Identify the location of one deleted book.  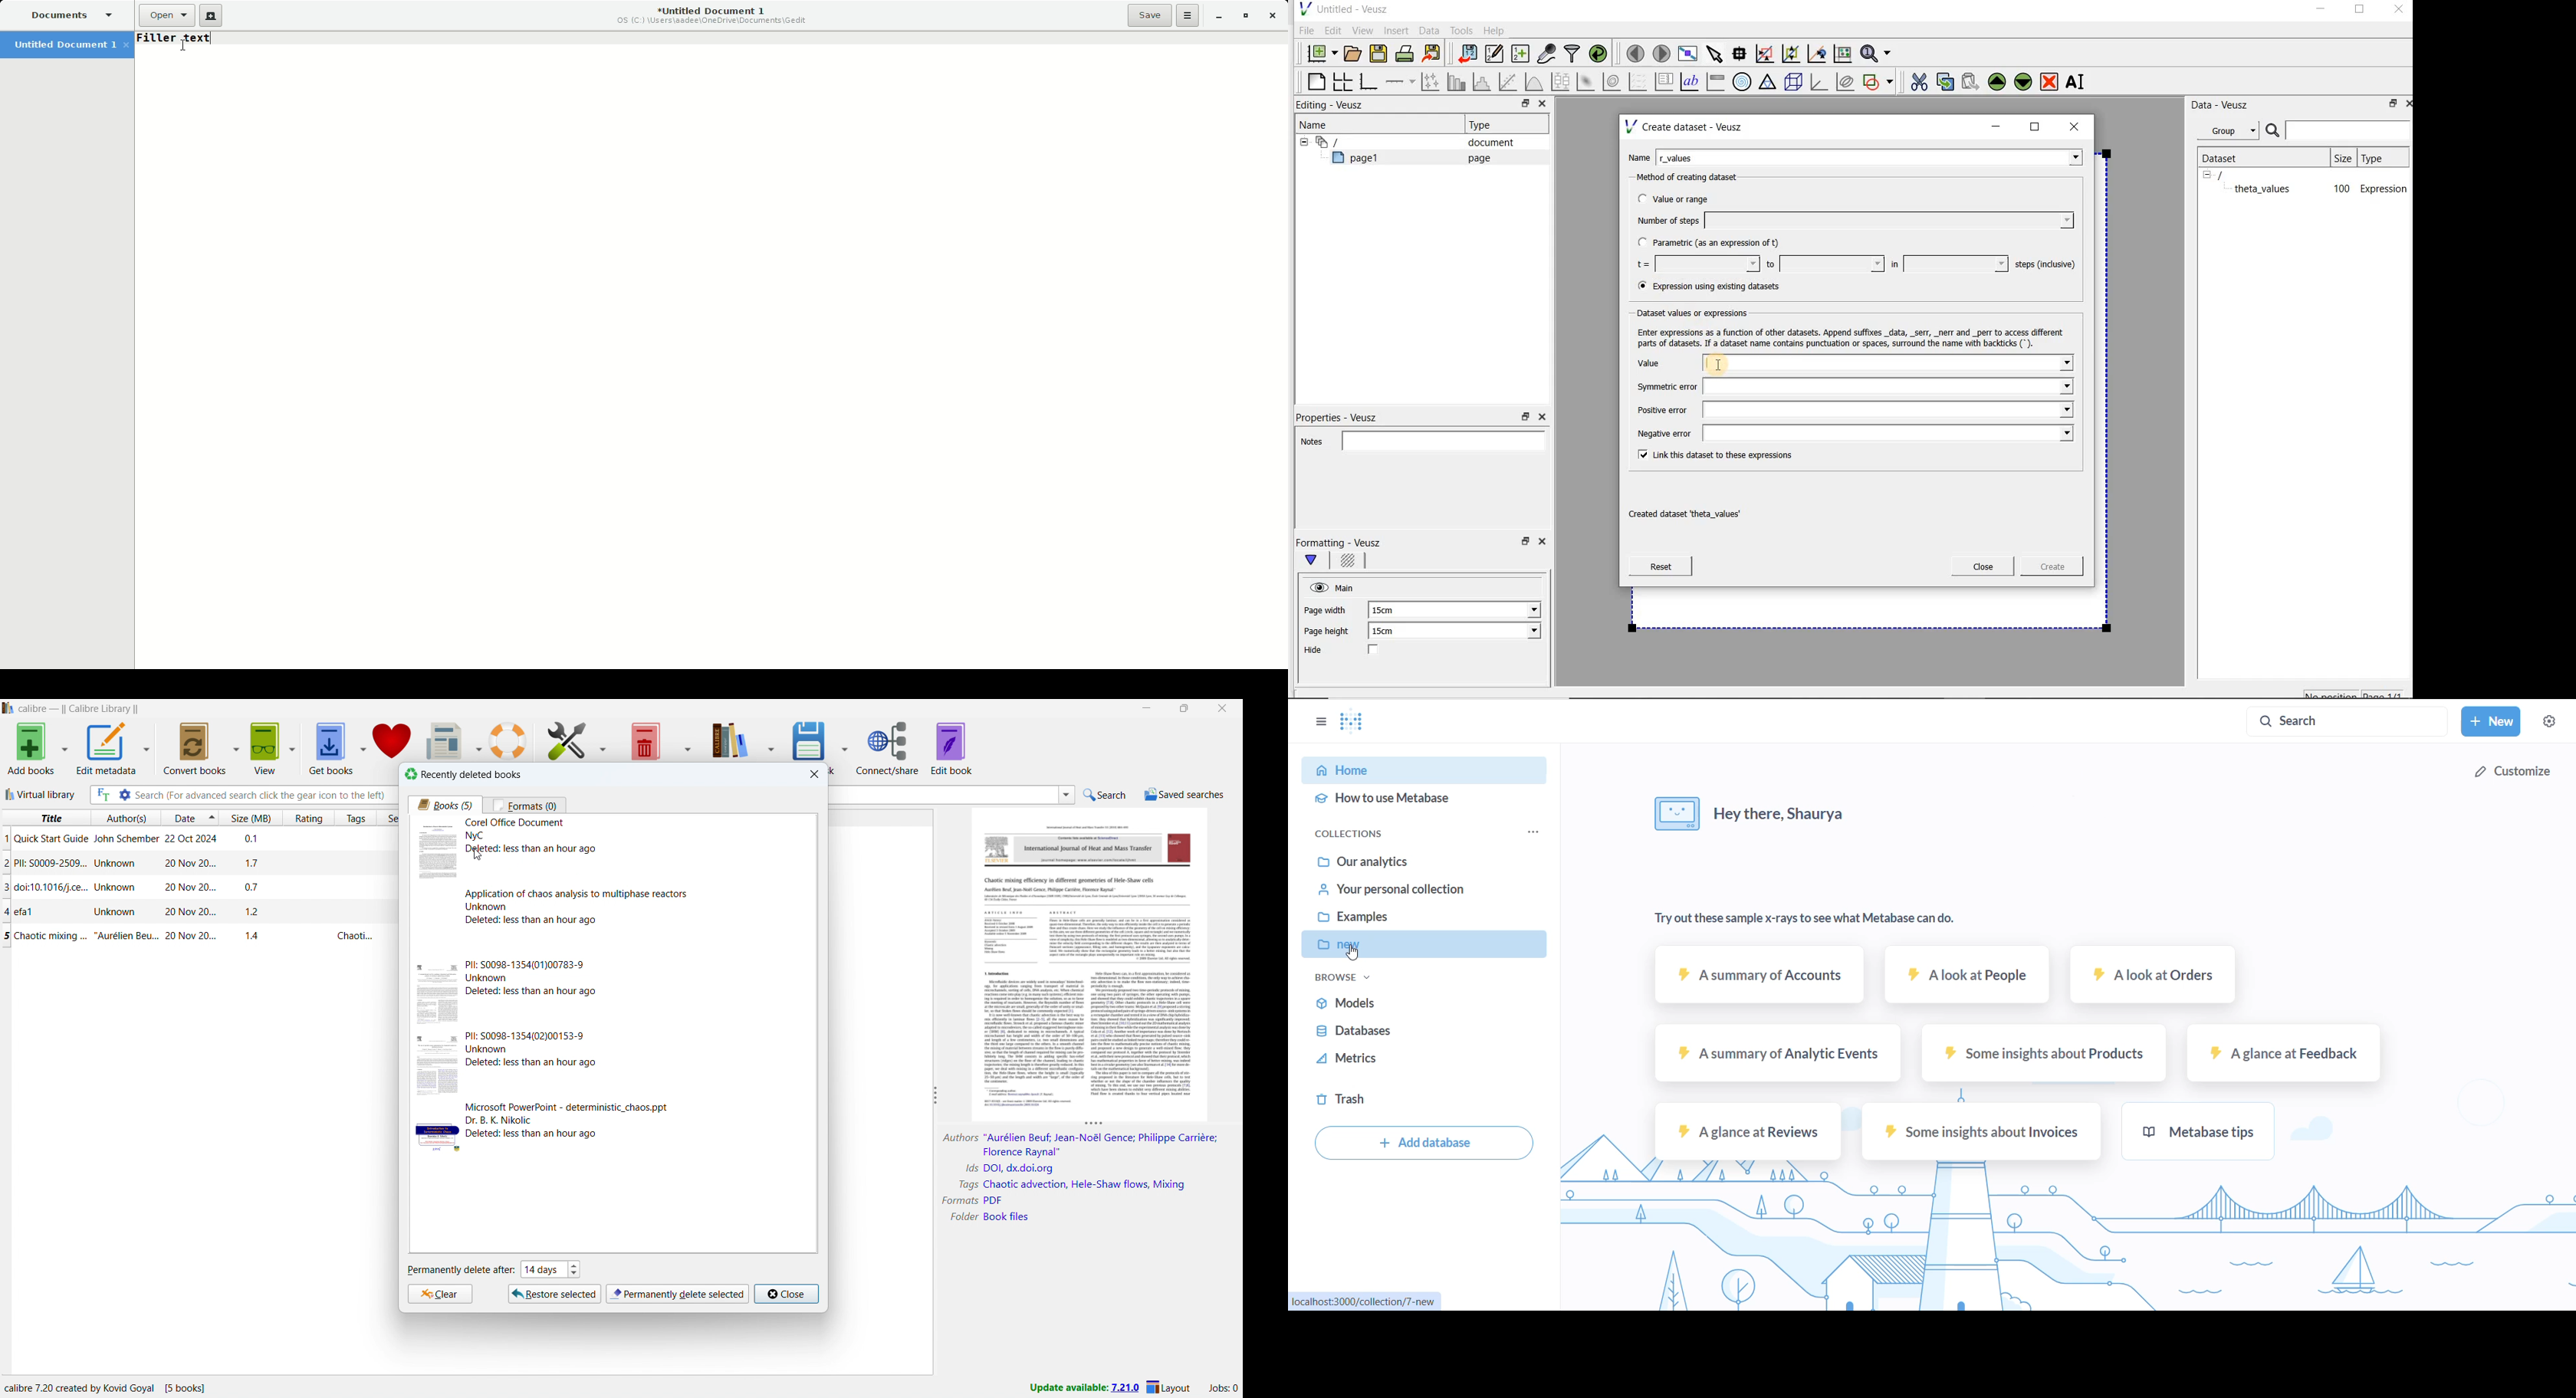
(613, 850).